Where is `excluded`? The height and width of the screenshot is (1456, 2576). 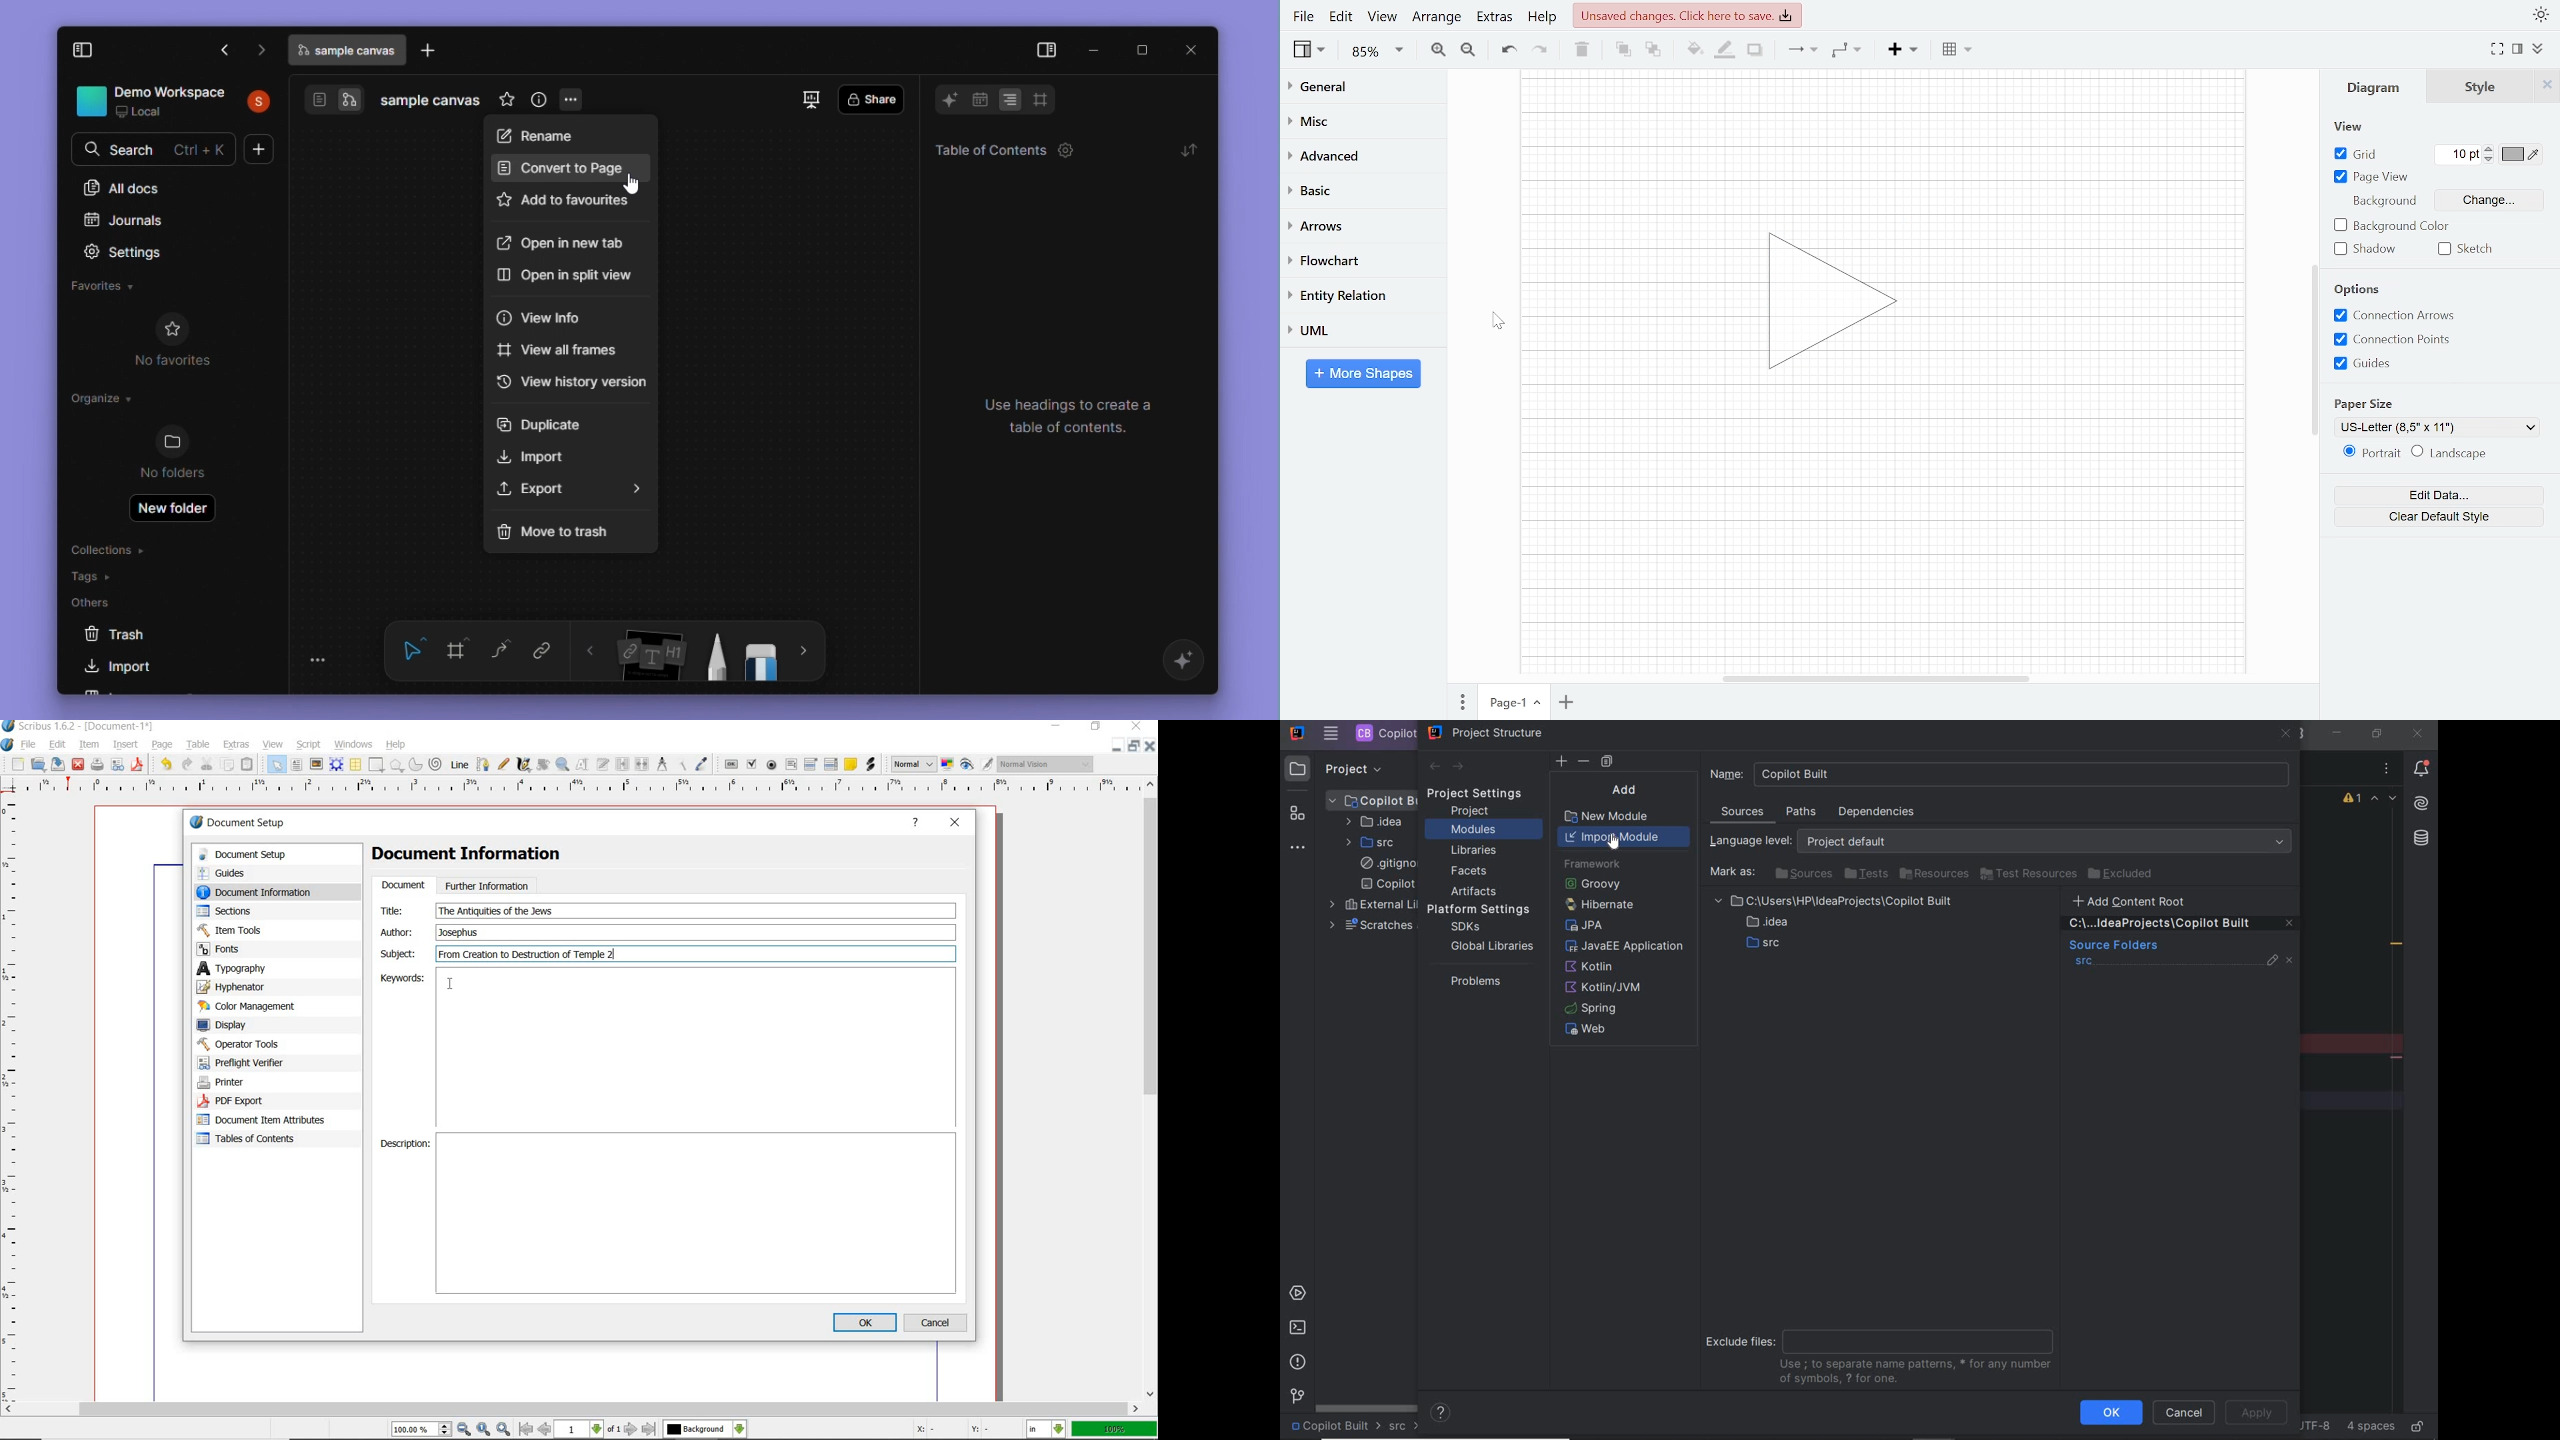 excluded is located at coordinates (2123, 874).